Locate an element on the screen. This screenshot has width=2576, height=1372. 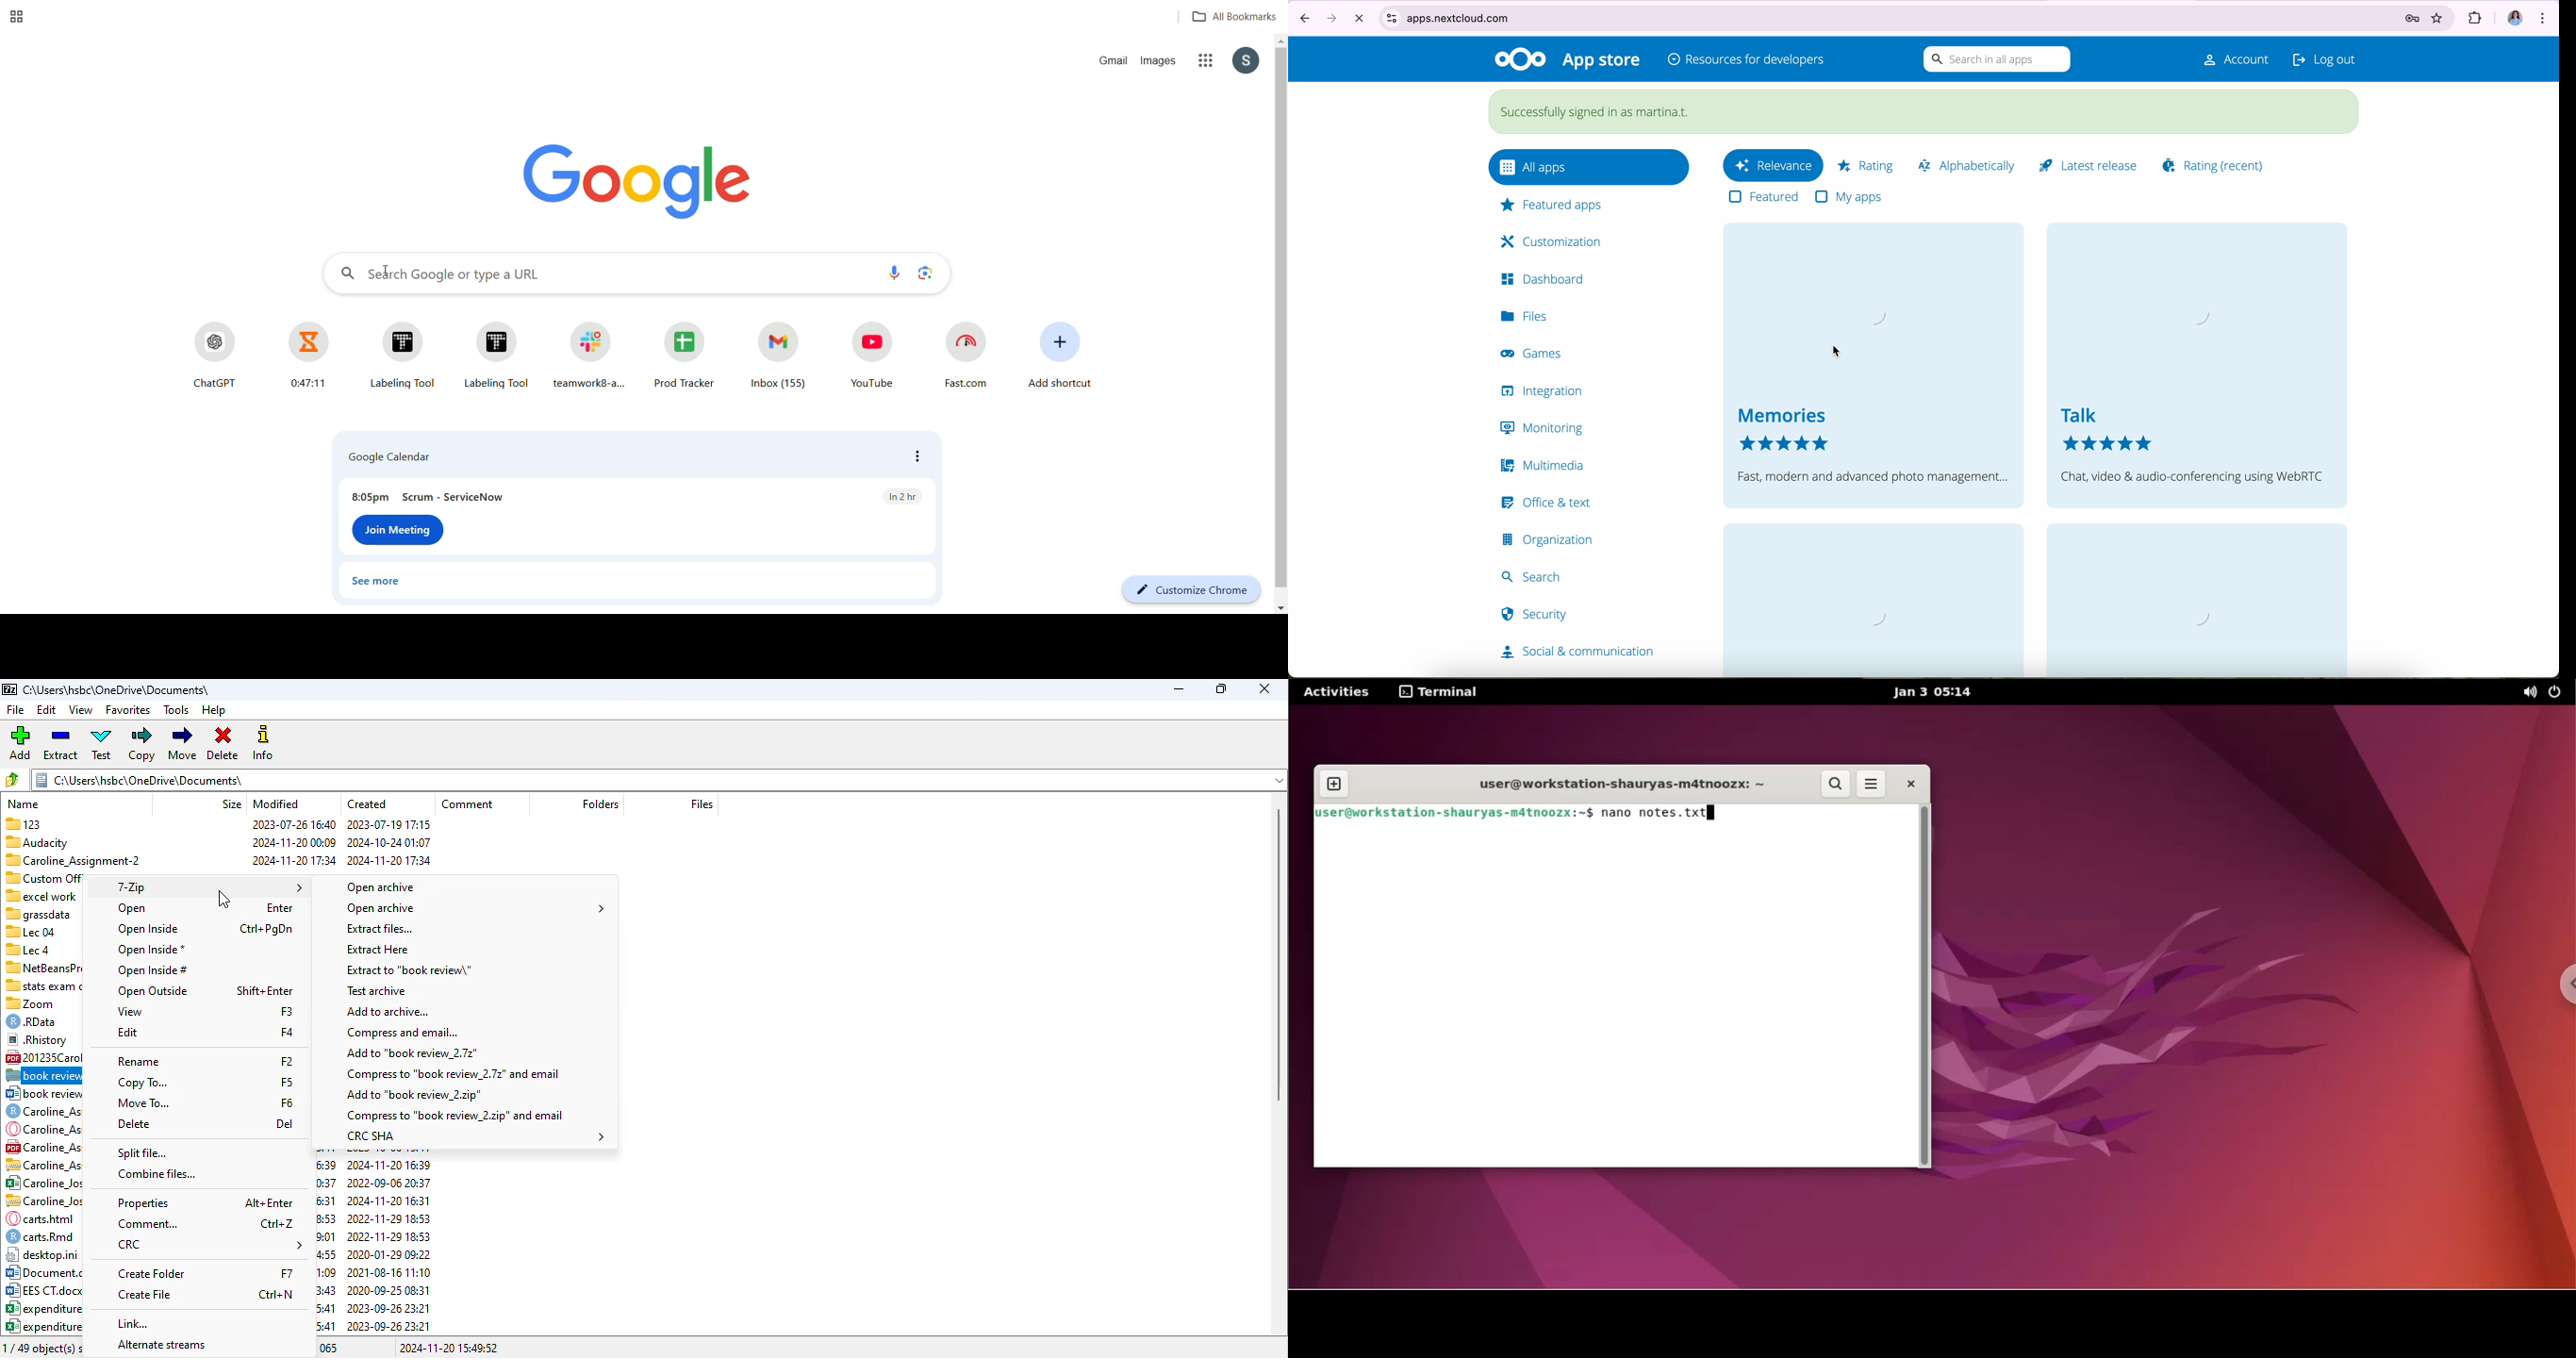
cursor is located at coordinates (1713, 815).